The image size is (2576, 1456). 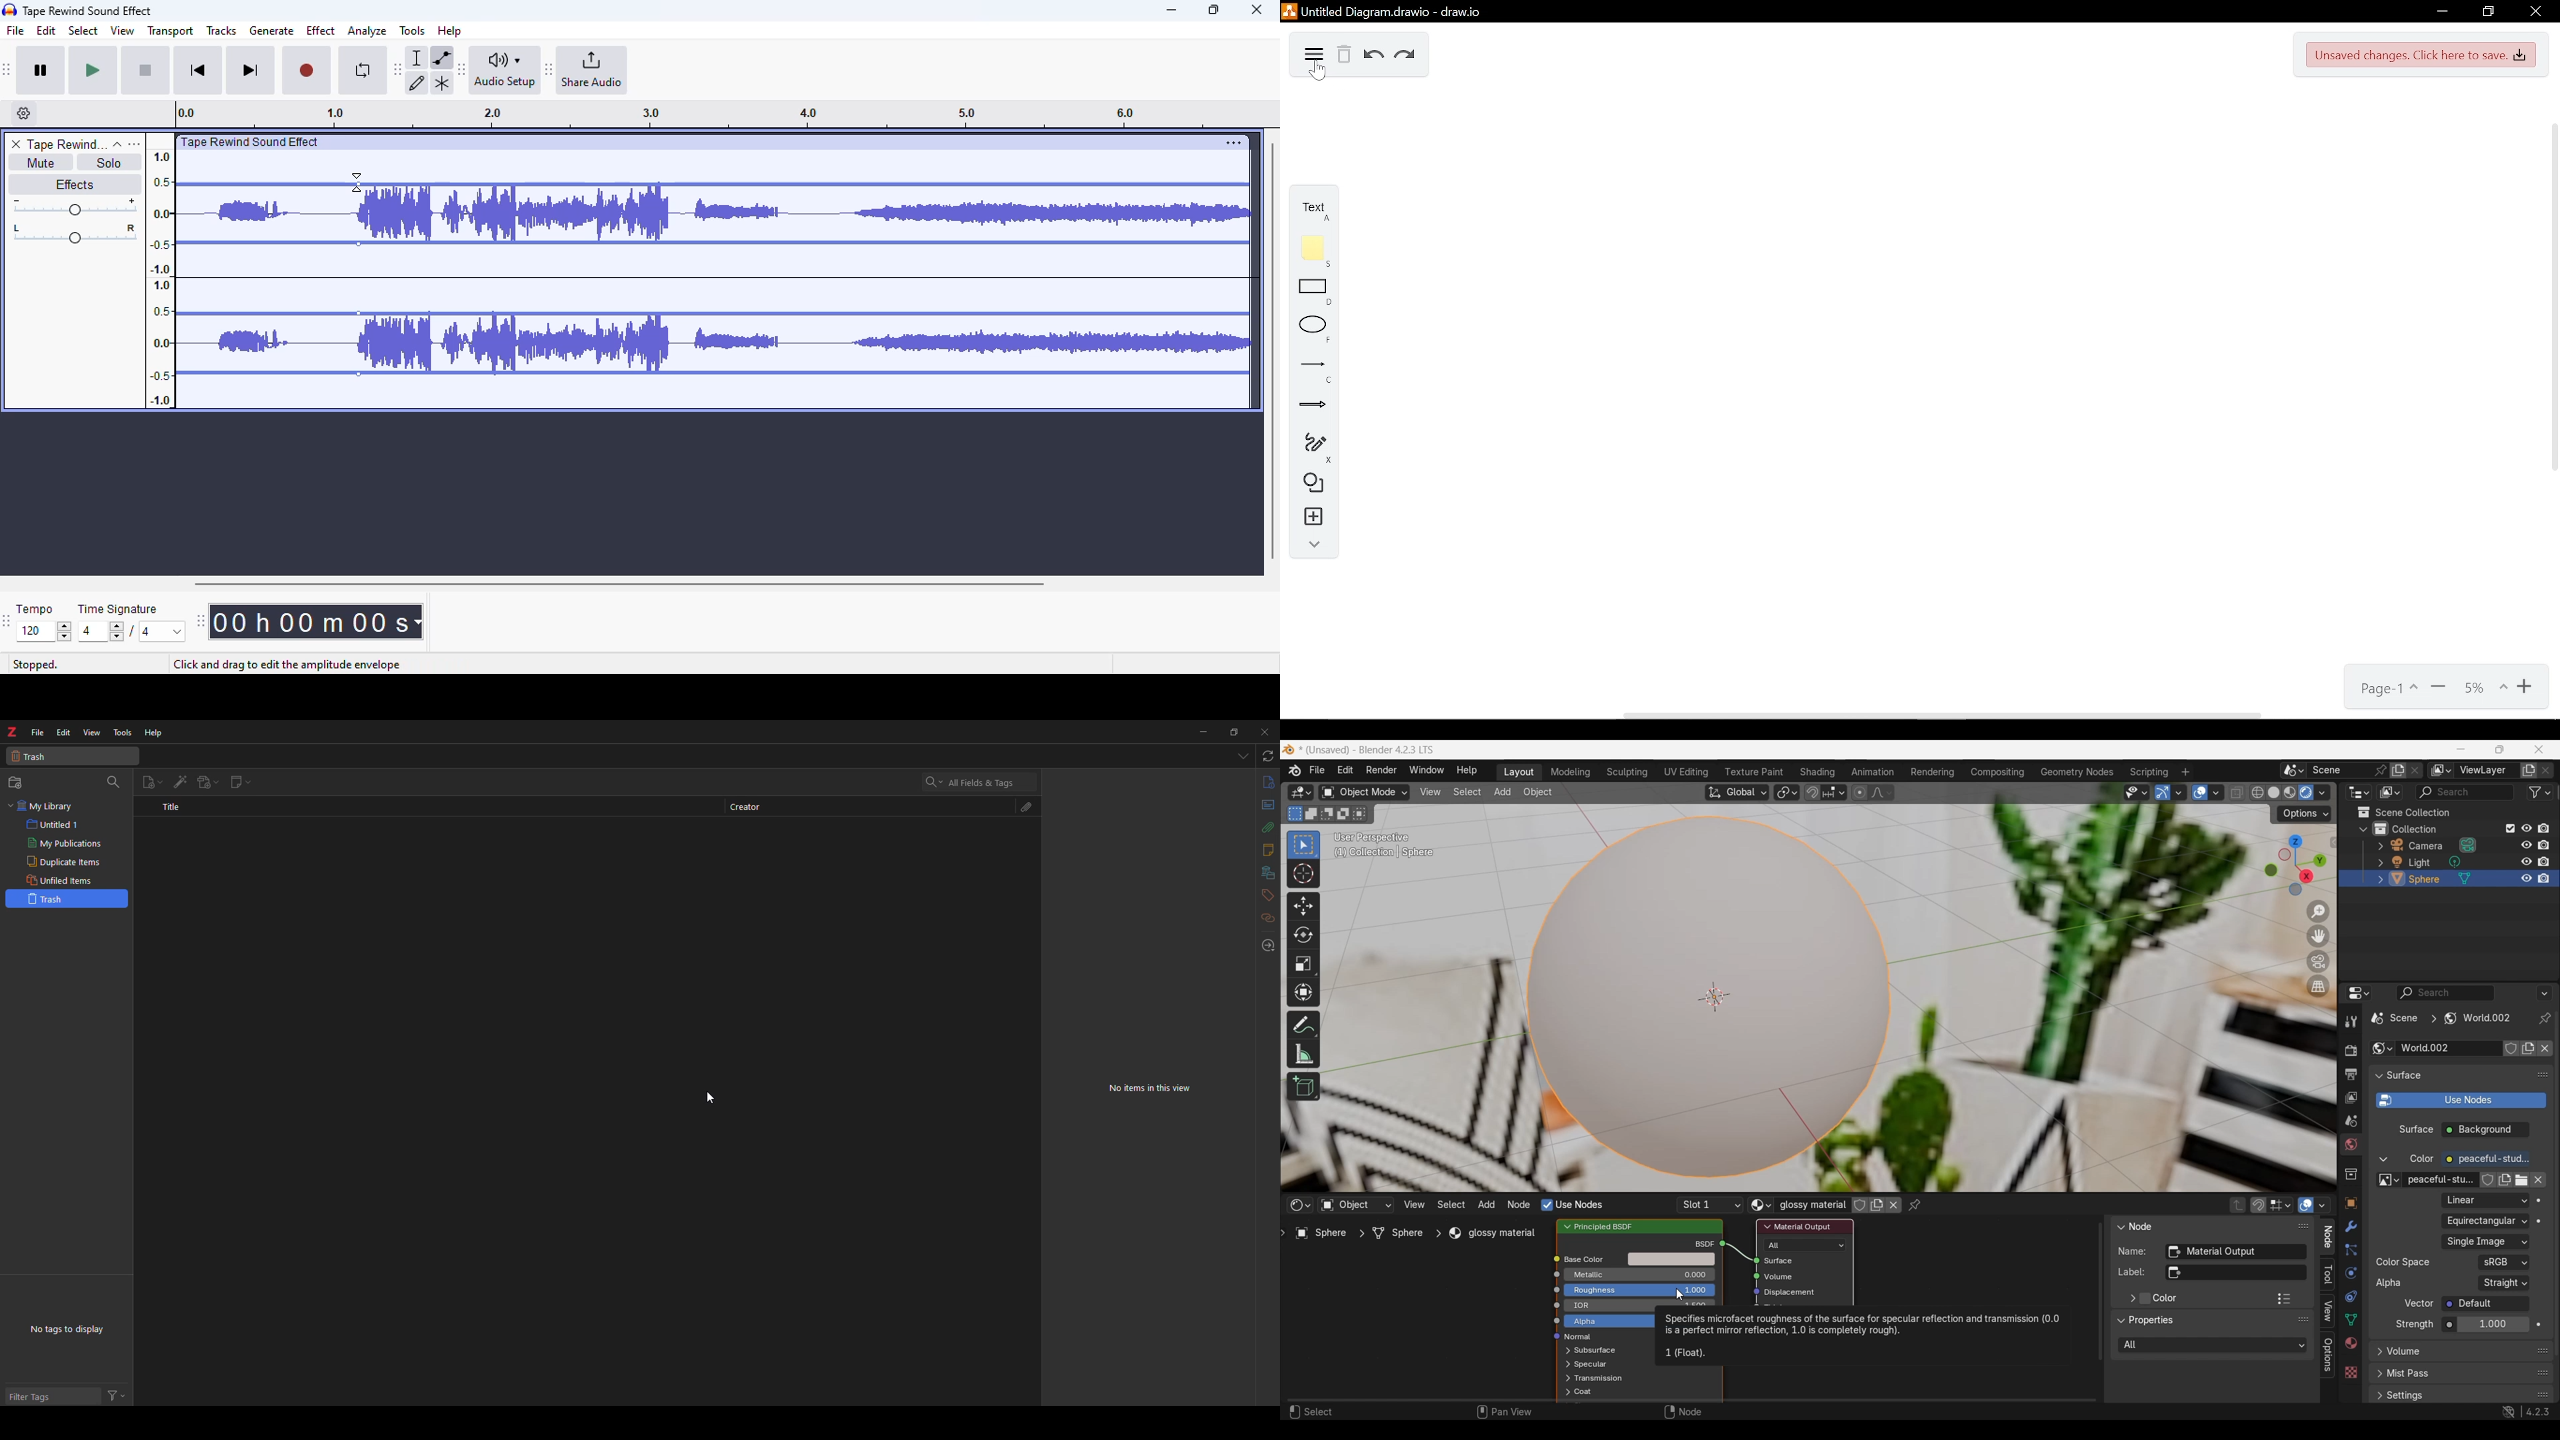 I want to click on Delete scene, so click(x=2415, y=770).